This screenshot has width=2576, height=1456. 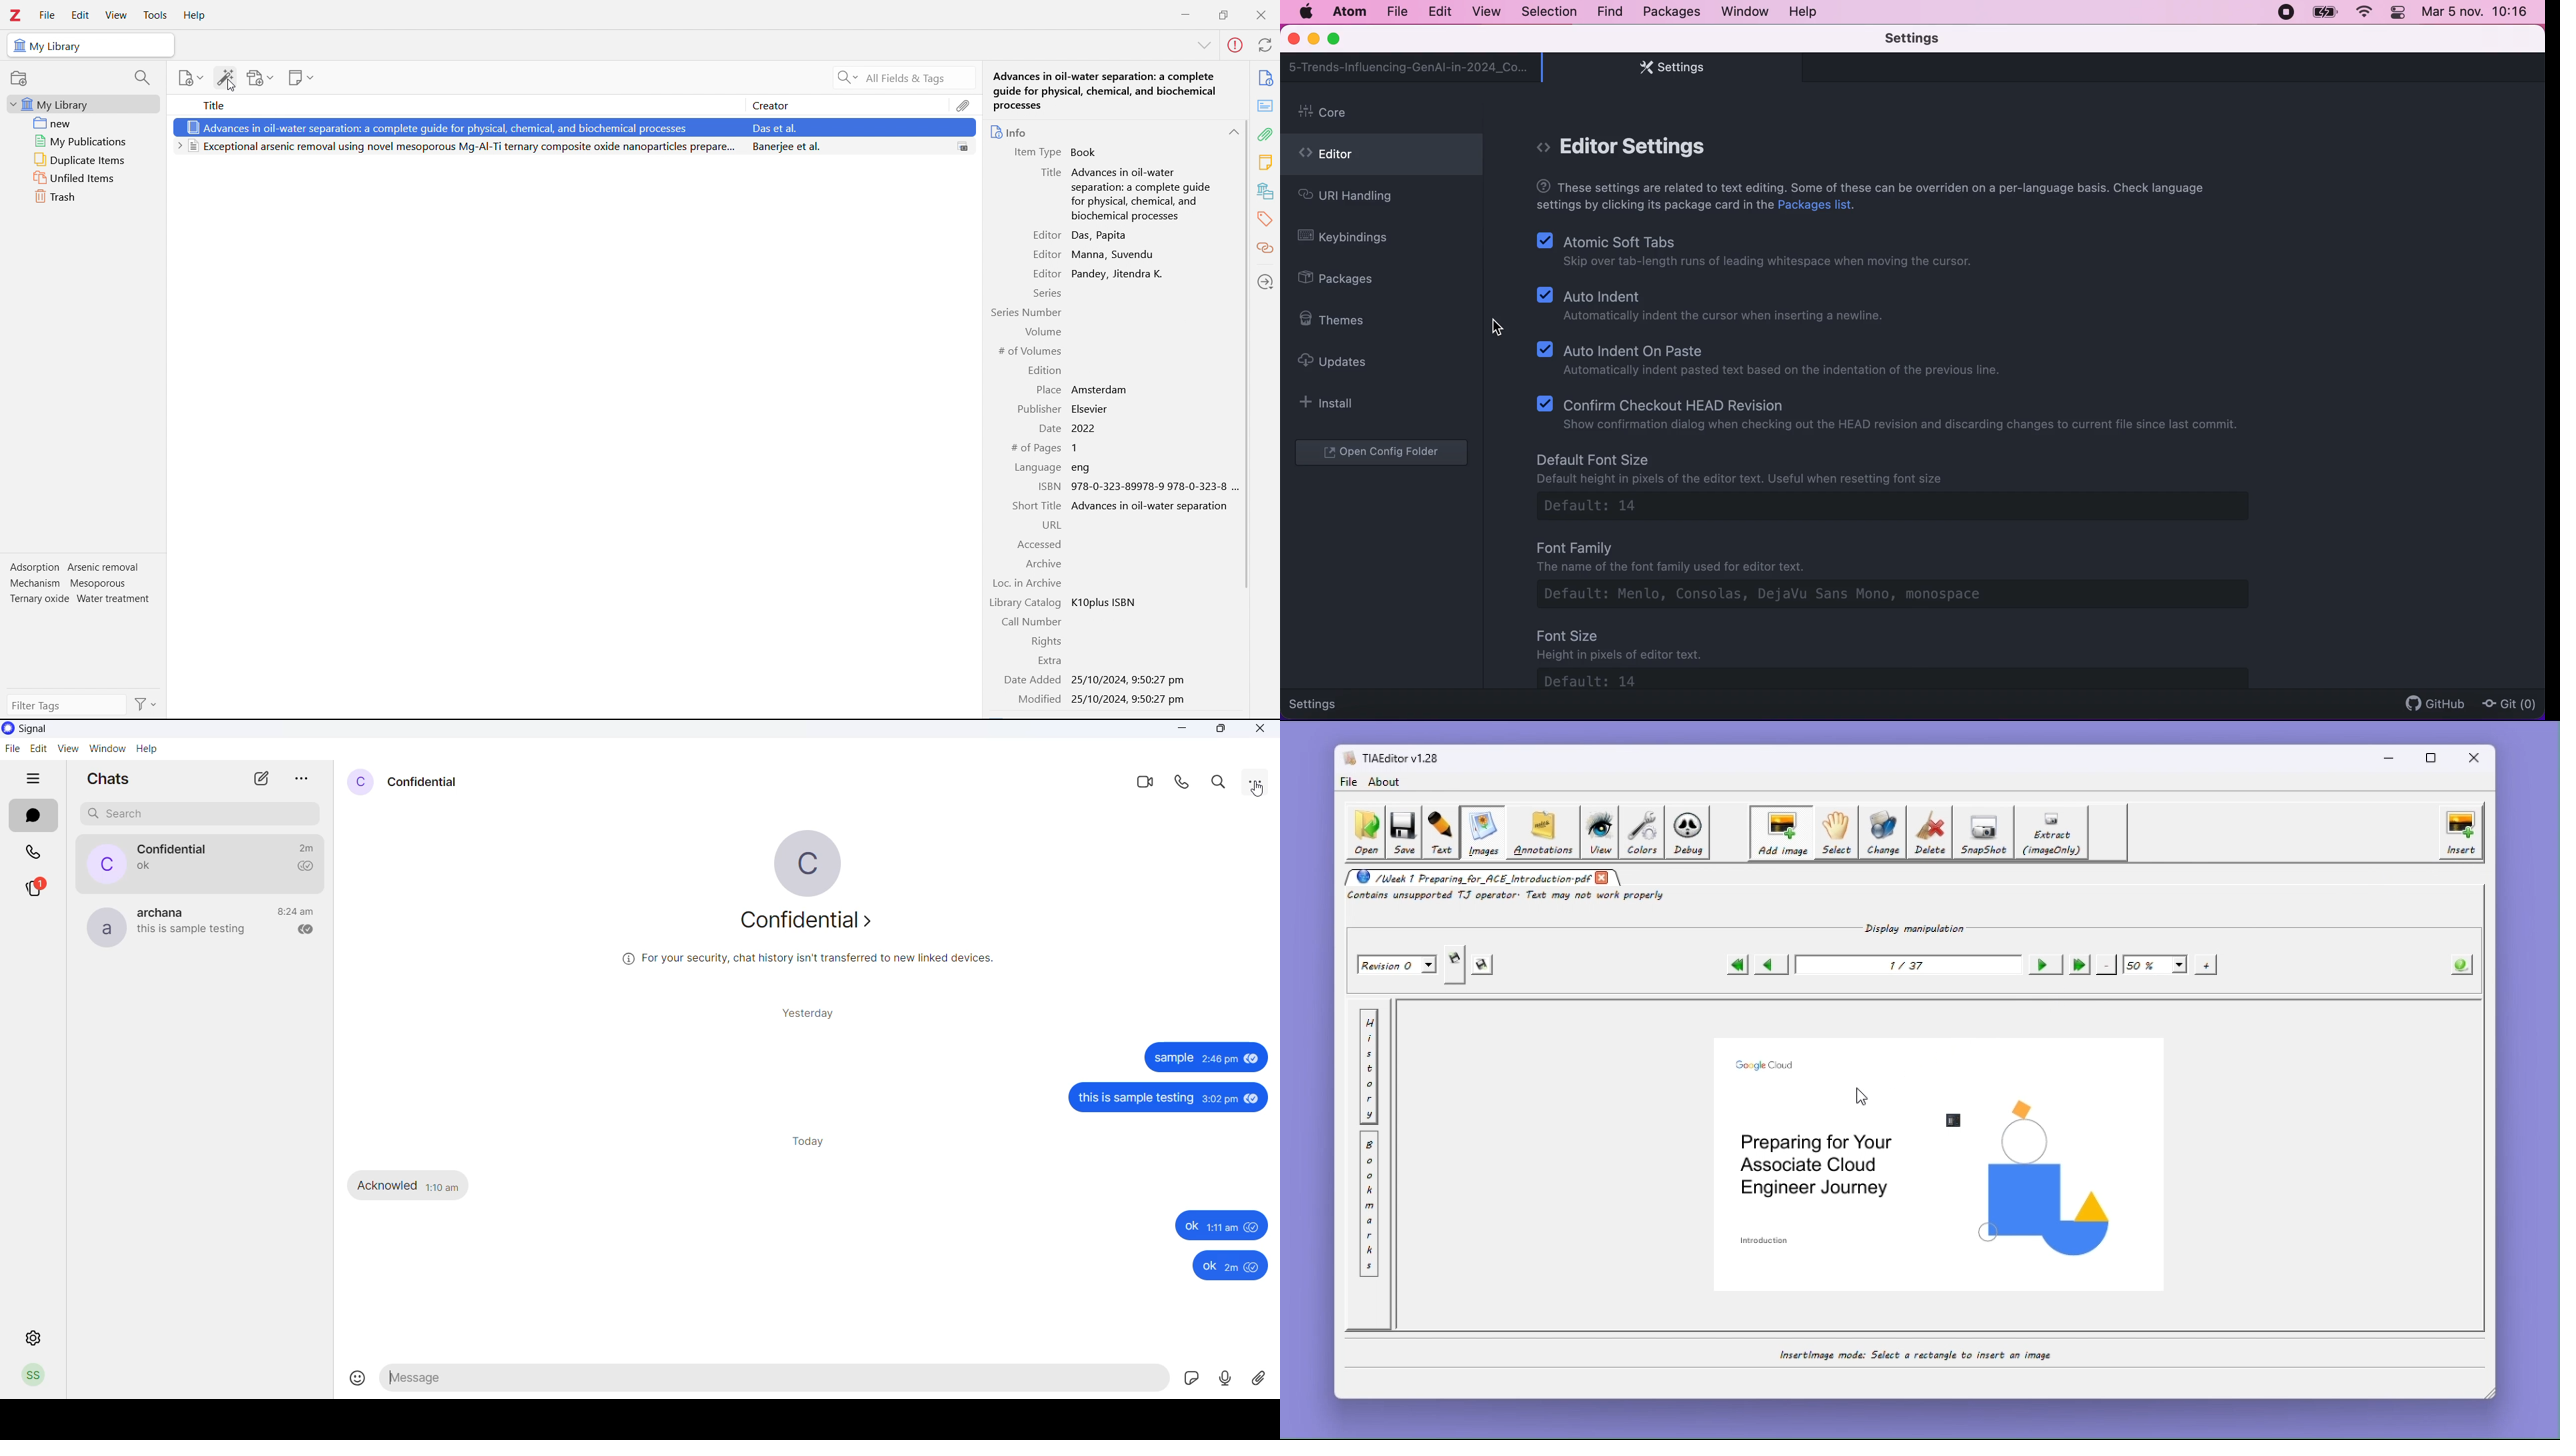 I want to click on Advances in oil water separations: a complete guide for physical chemical and biochemical processes, so click(x=1142, y=195).